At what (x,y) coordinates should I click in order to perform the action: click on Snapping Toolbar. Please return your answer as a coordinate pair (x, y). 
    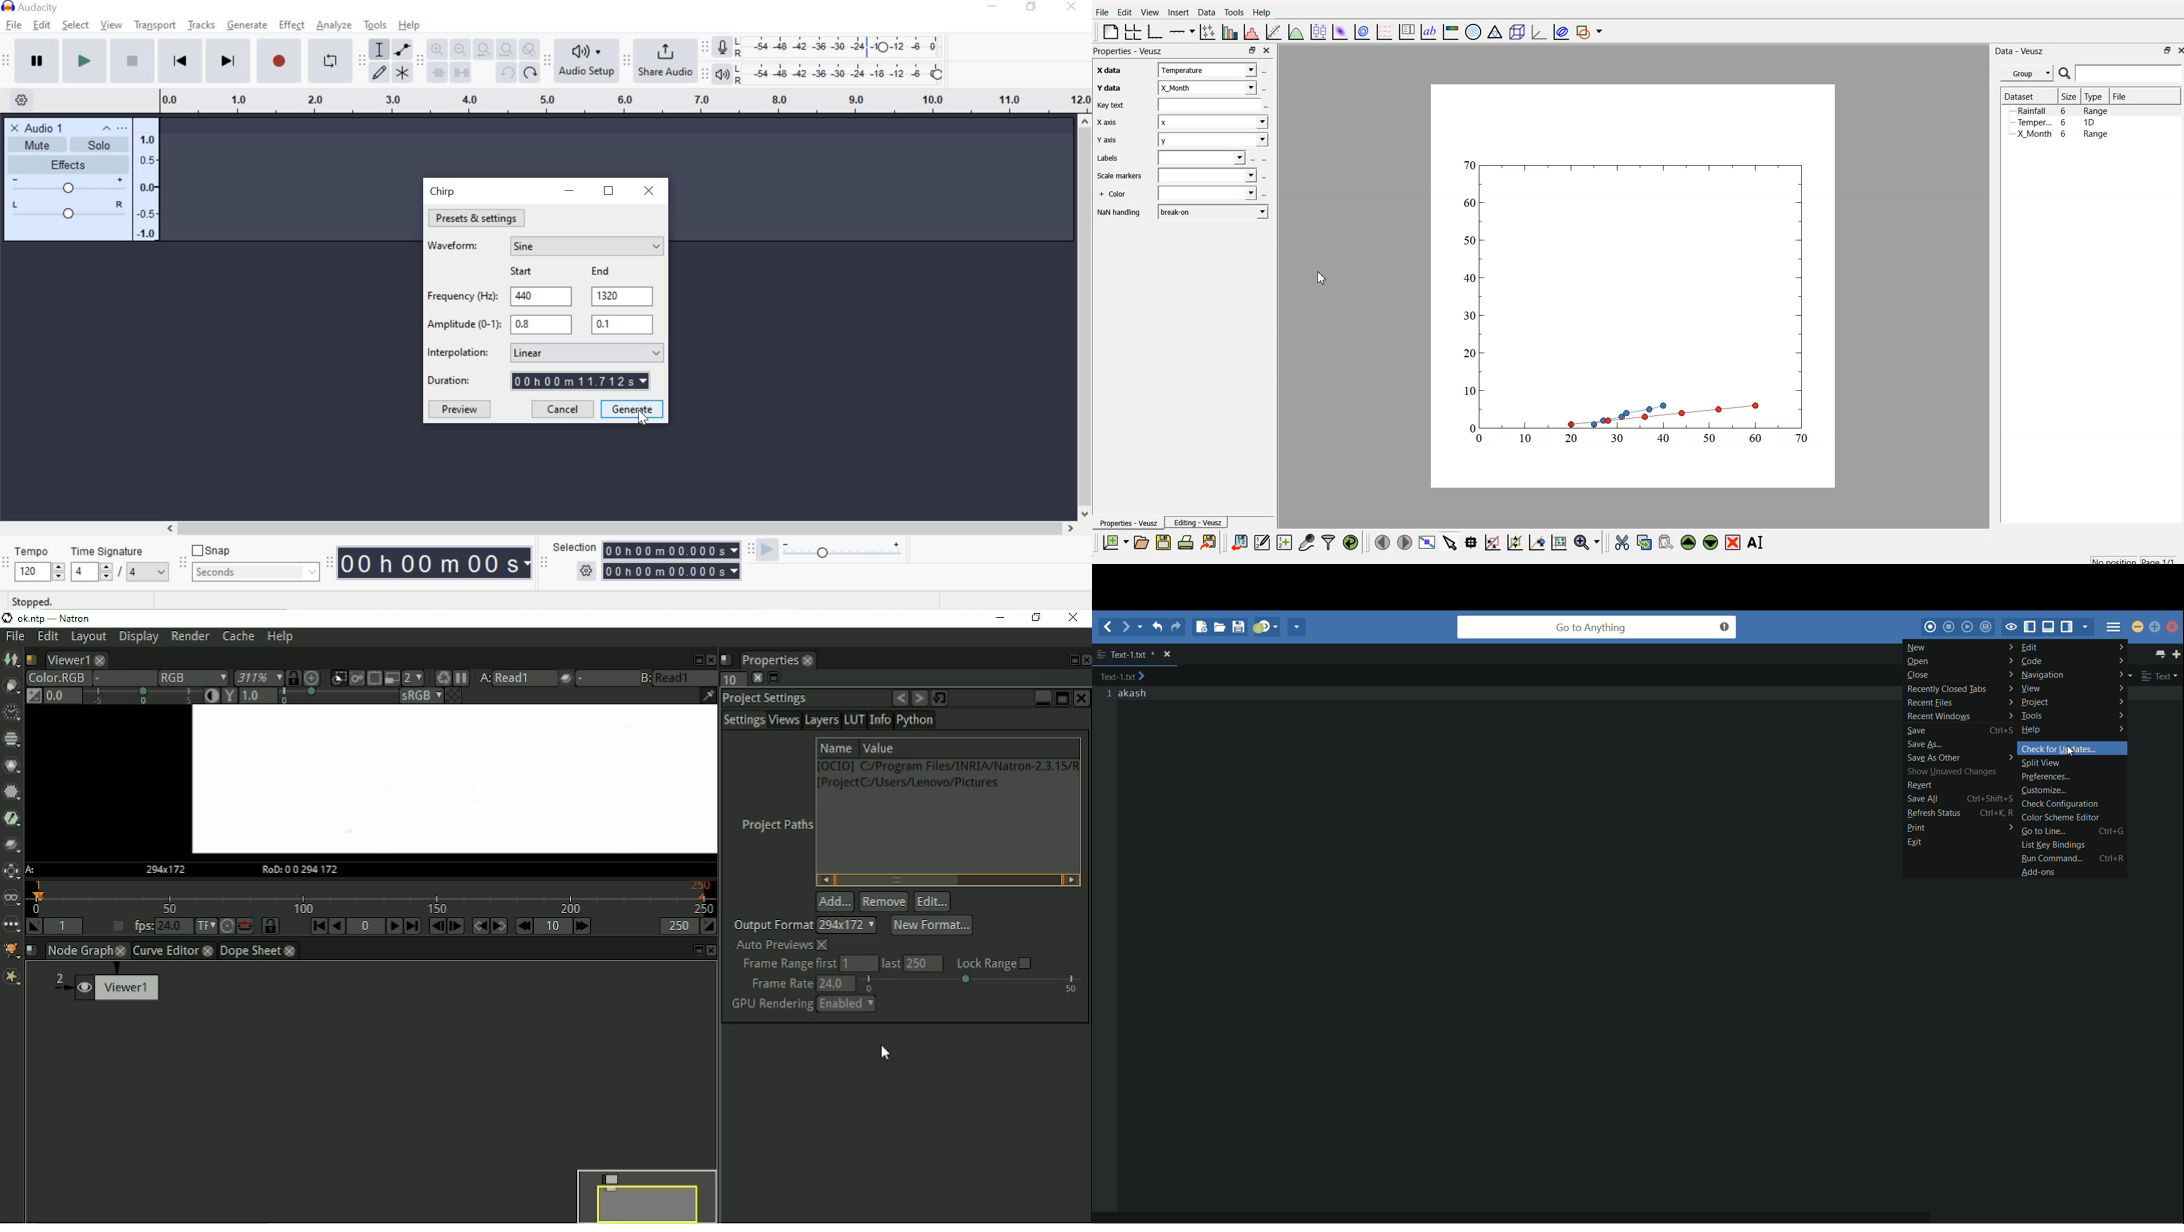
    Looking at the image, I should click on (184, 564).